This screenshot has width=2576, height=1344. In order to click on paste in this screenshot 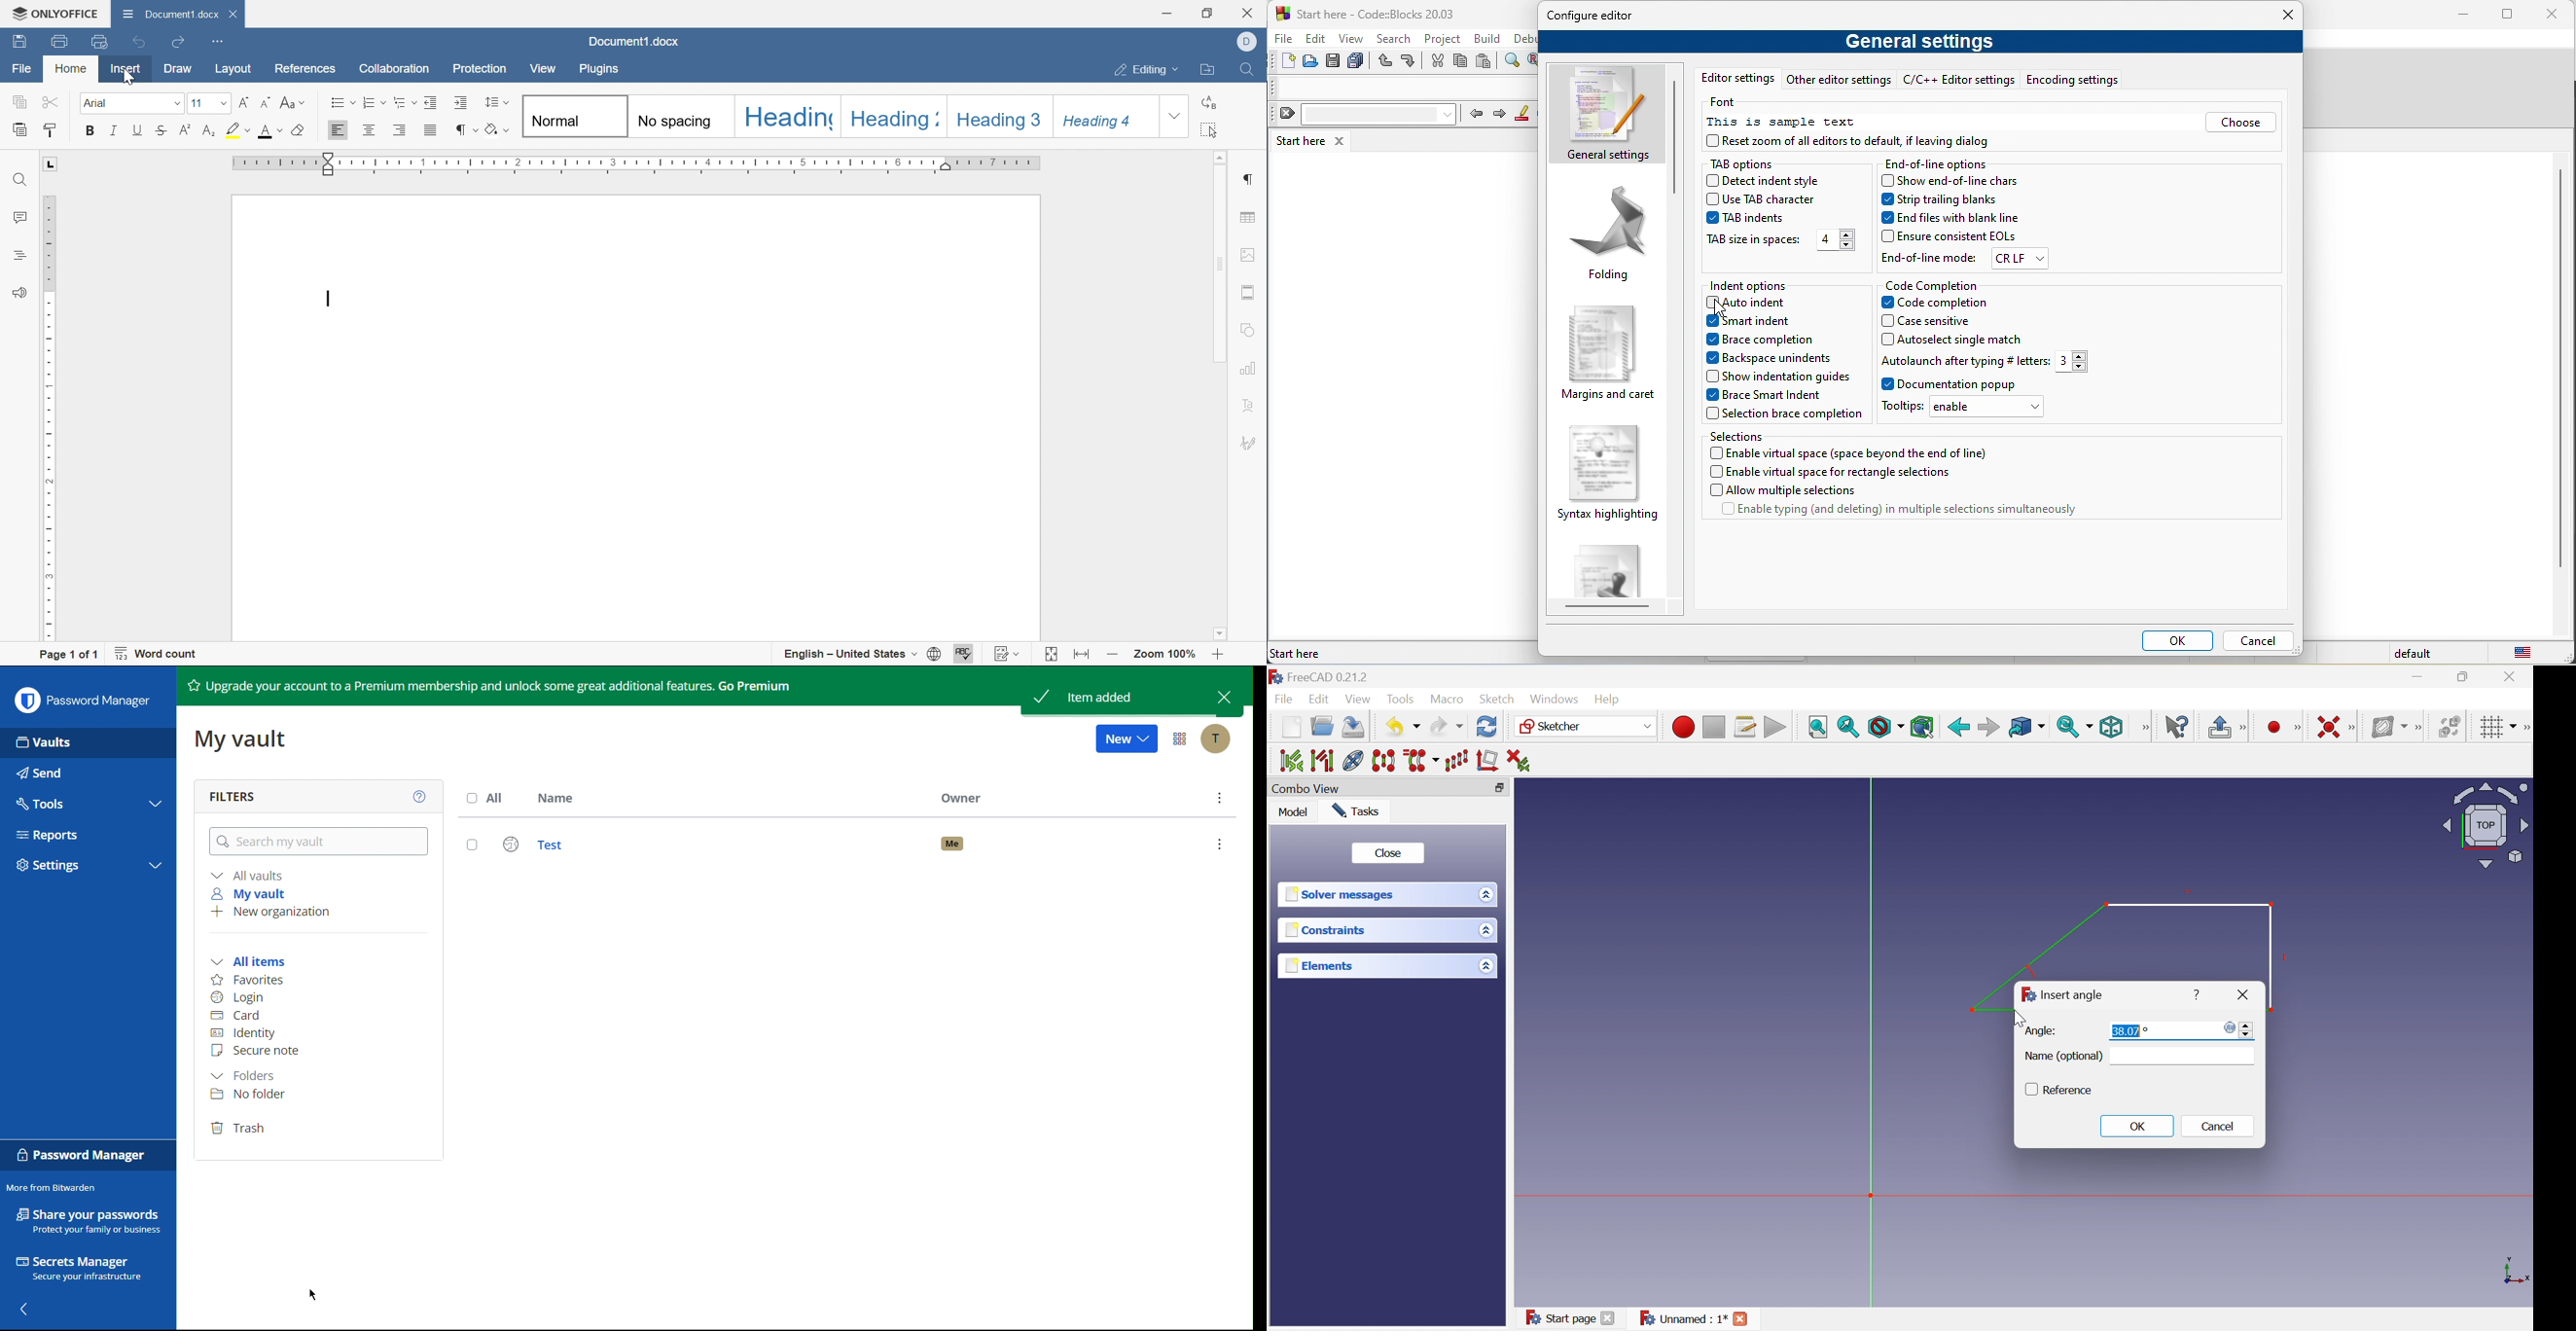, I will do `click(1489, 62)`.